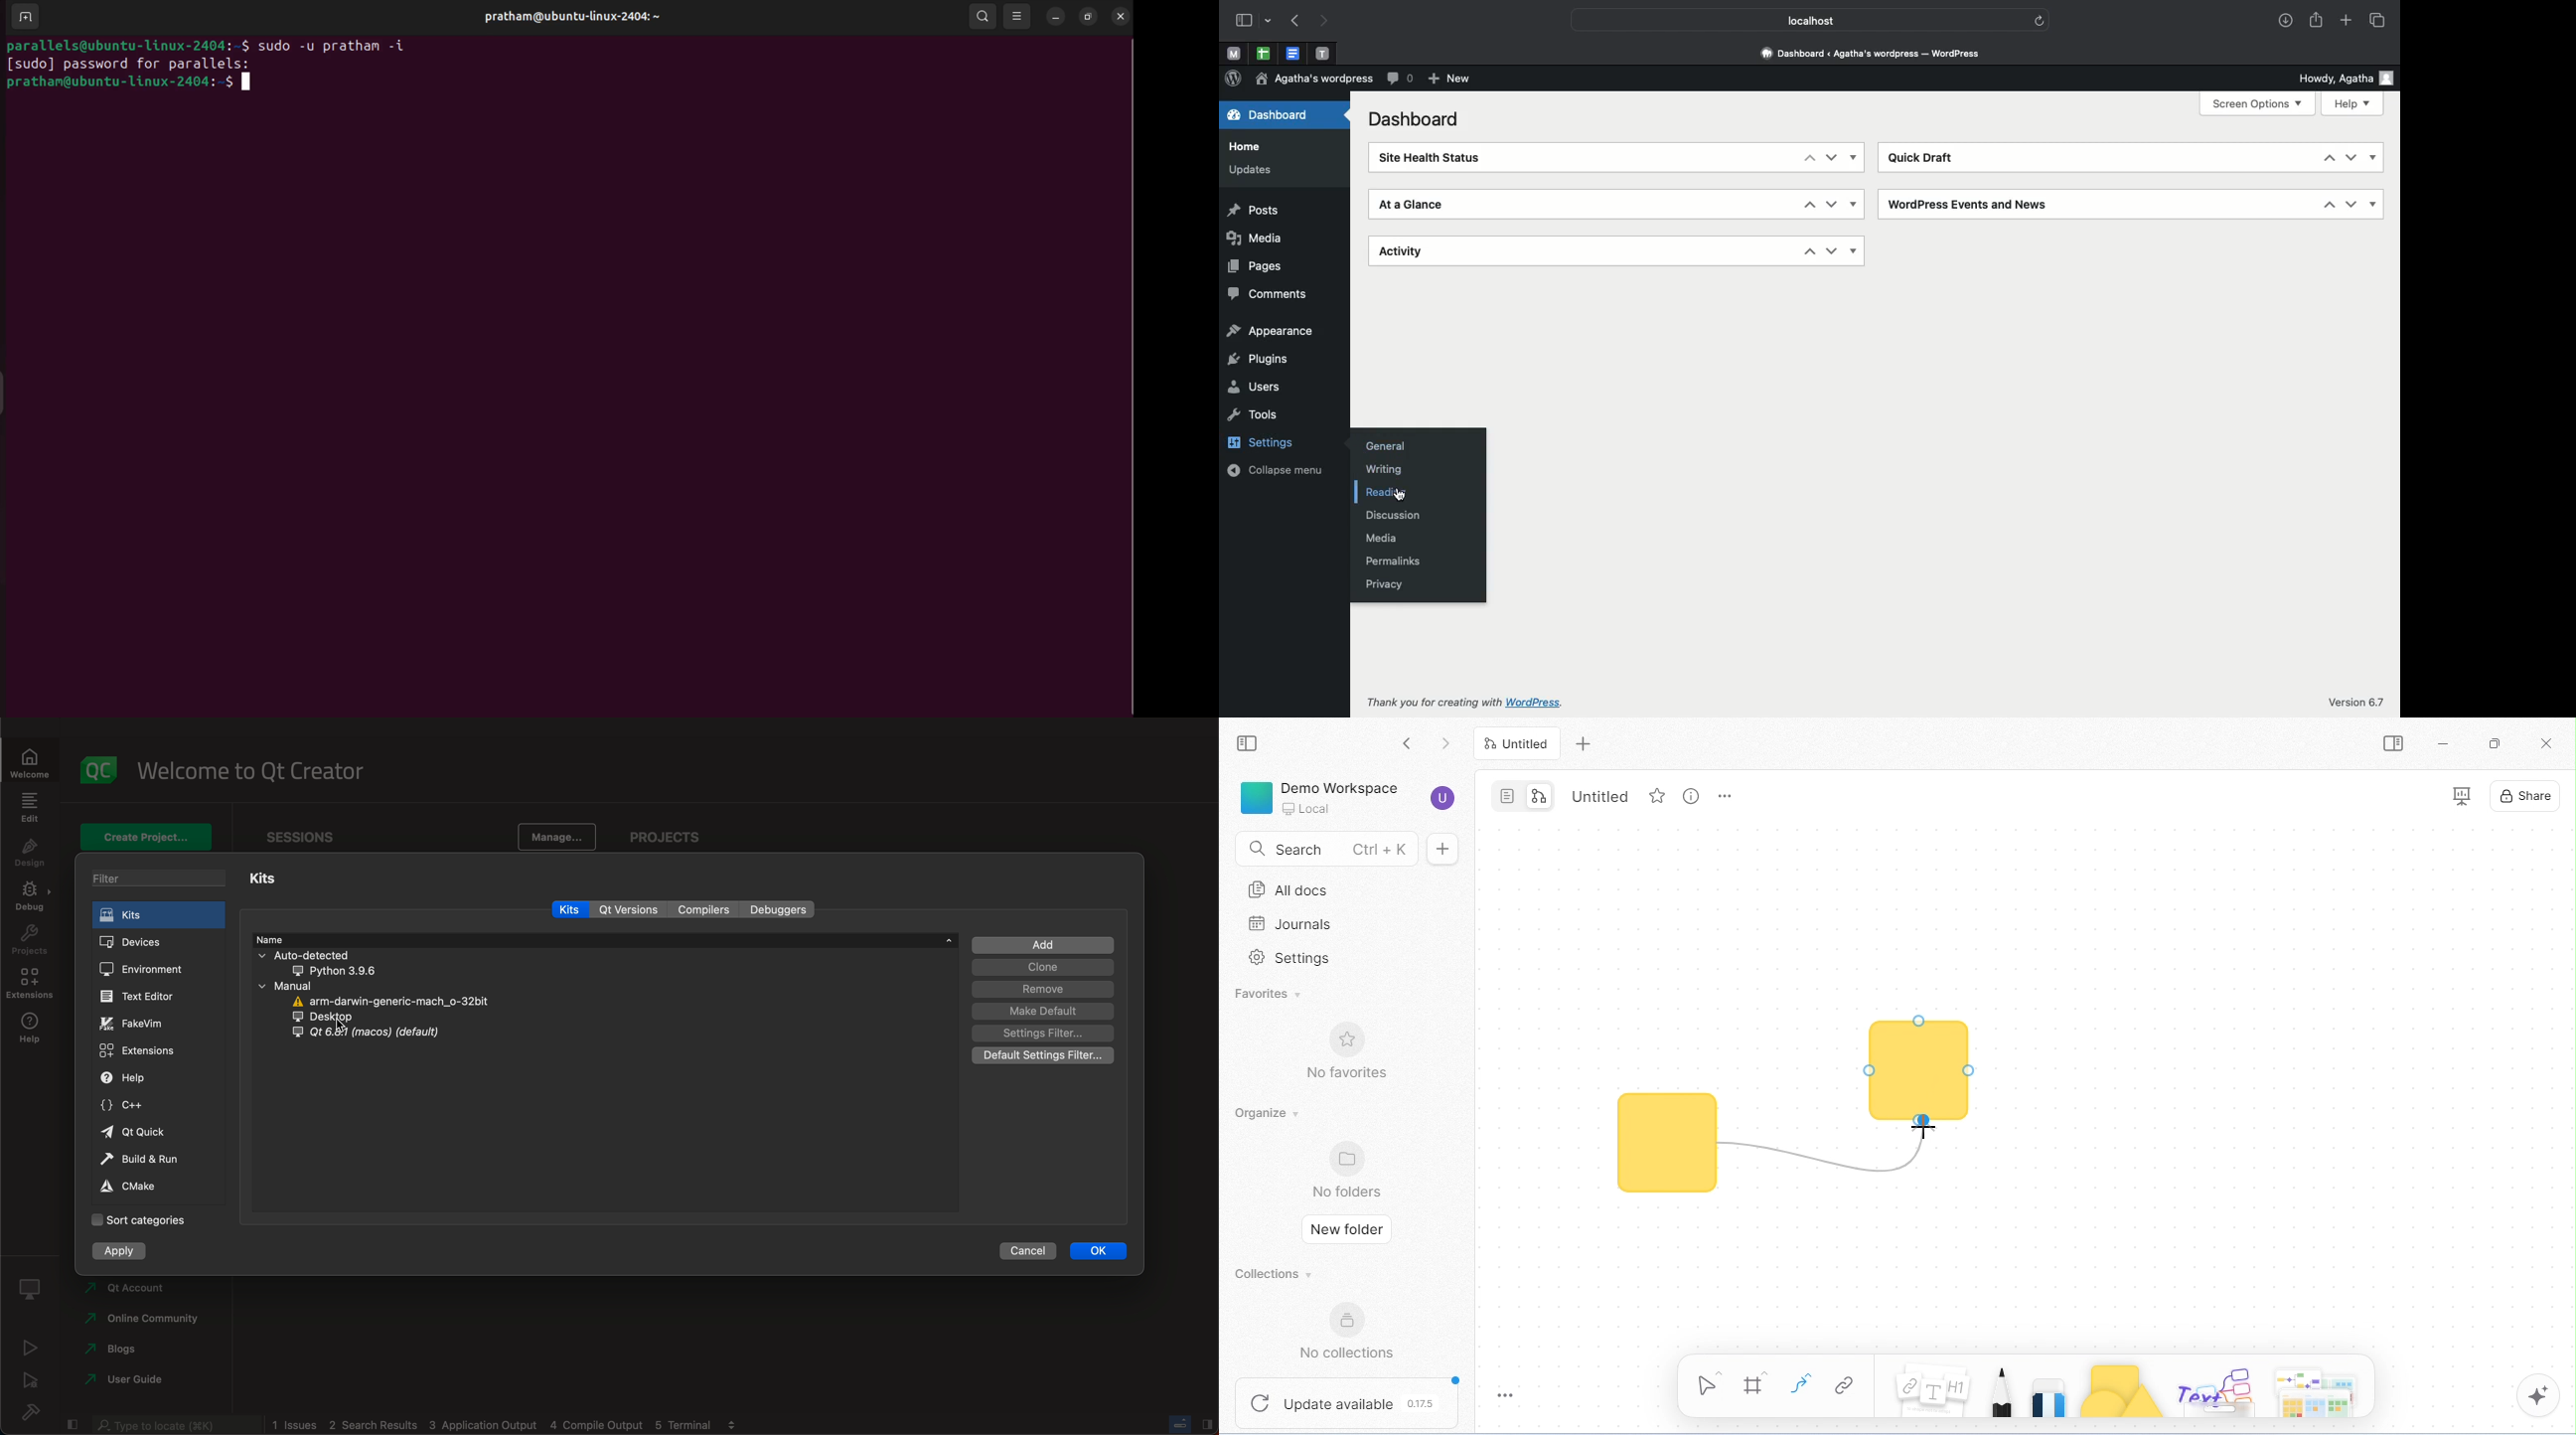 The image size is (2576, 1456). What do you see at coordinates (32, 1346) in the screenshot?
I see `run` at bounding box center [32, 1346].